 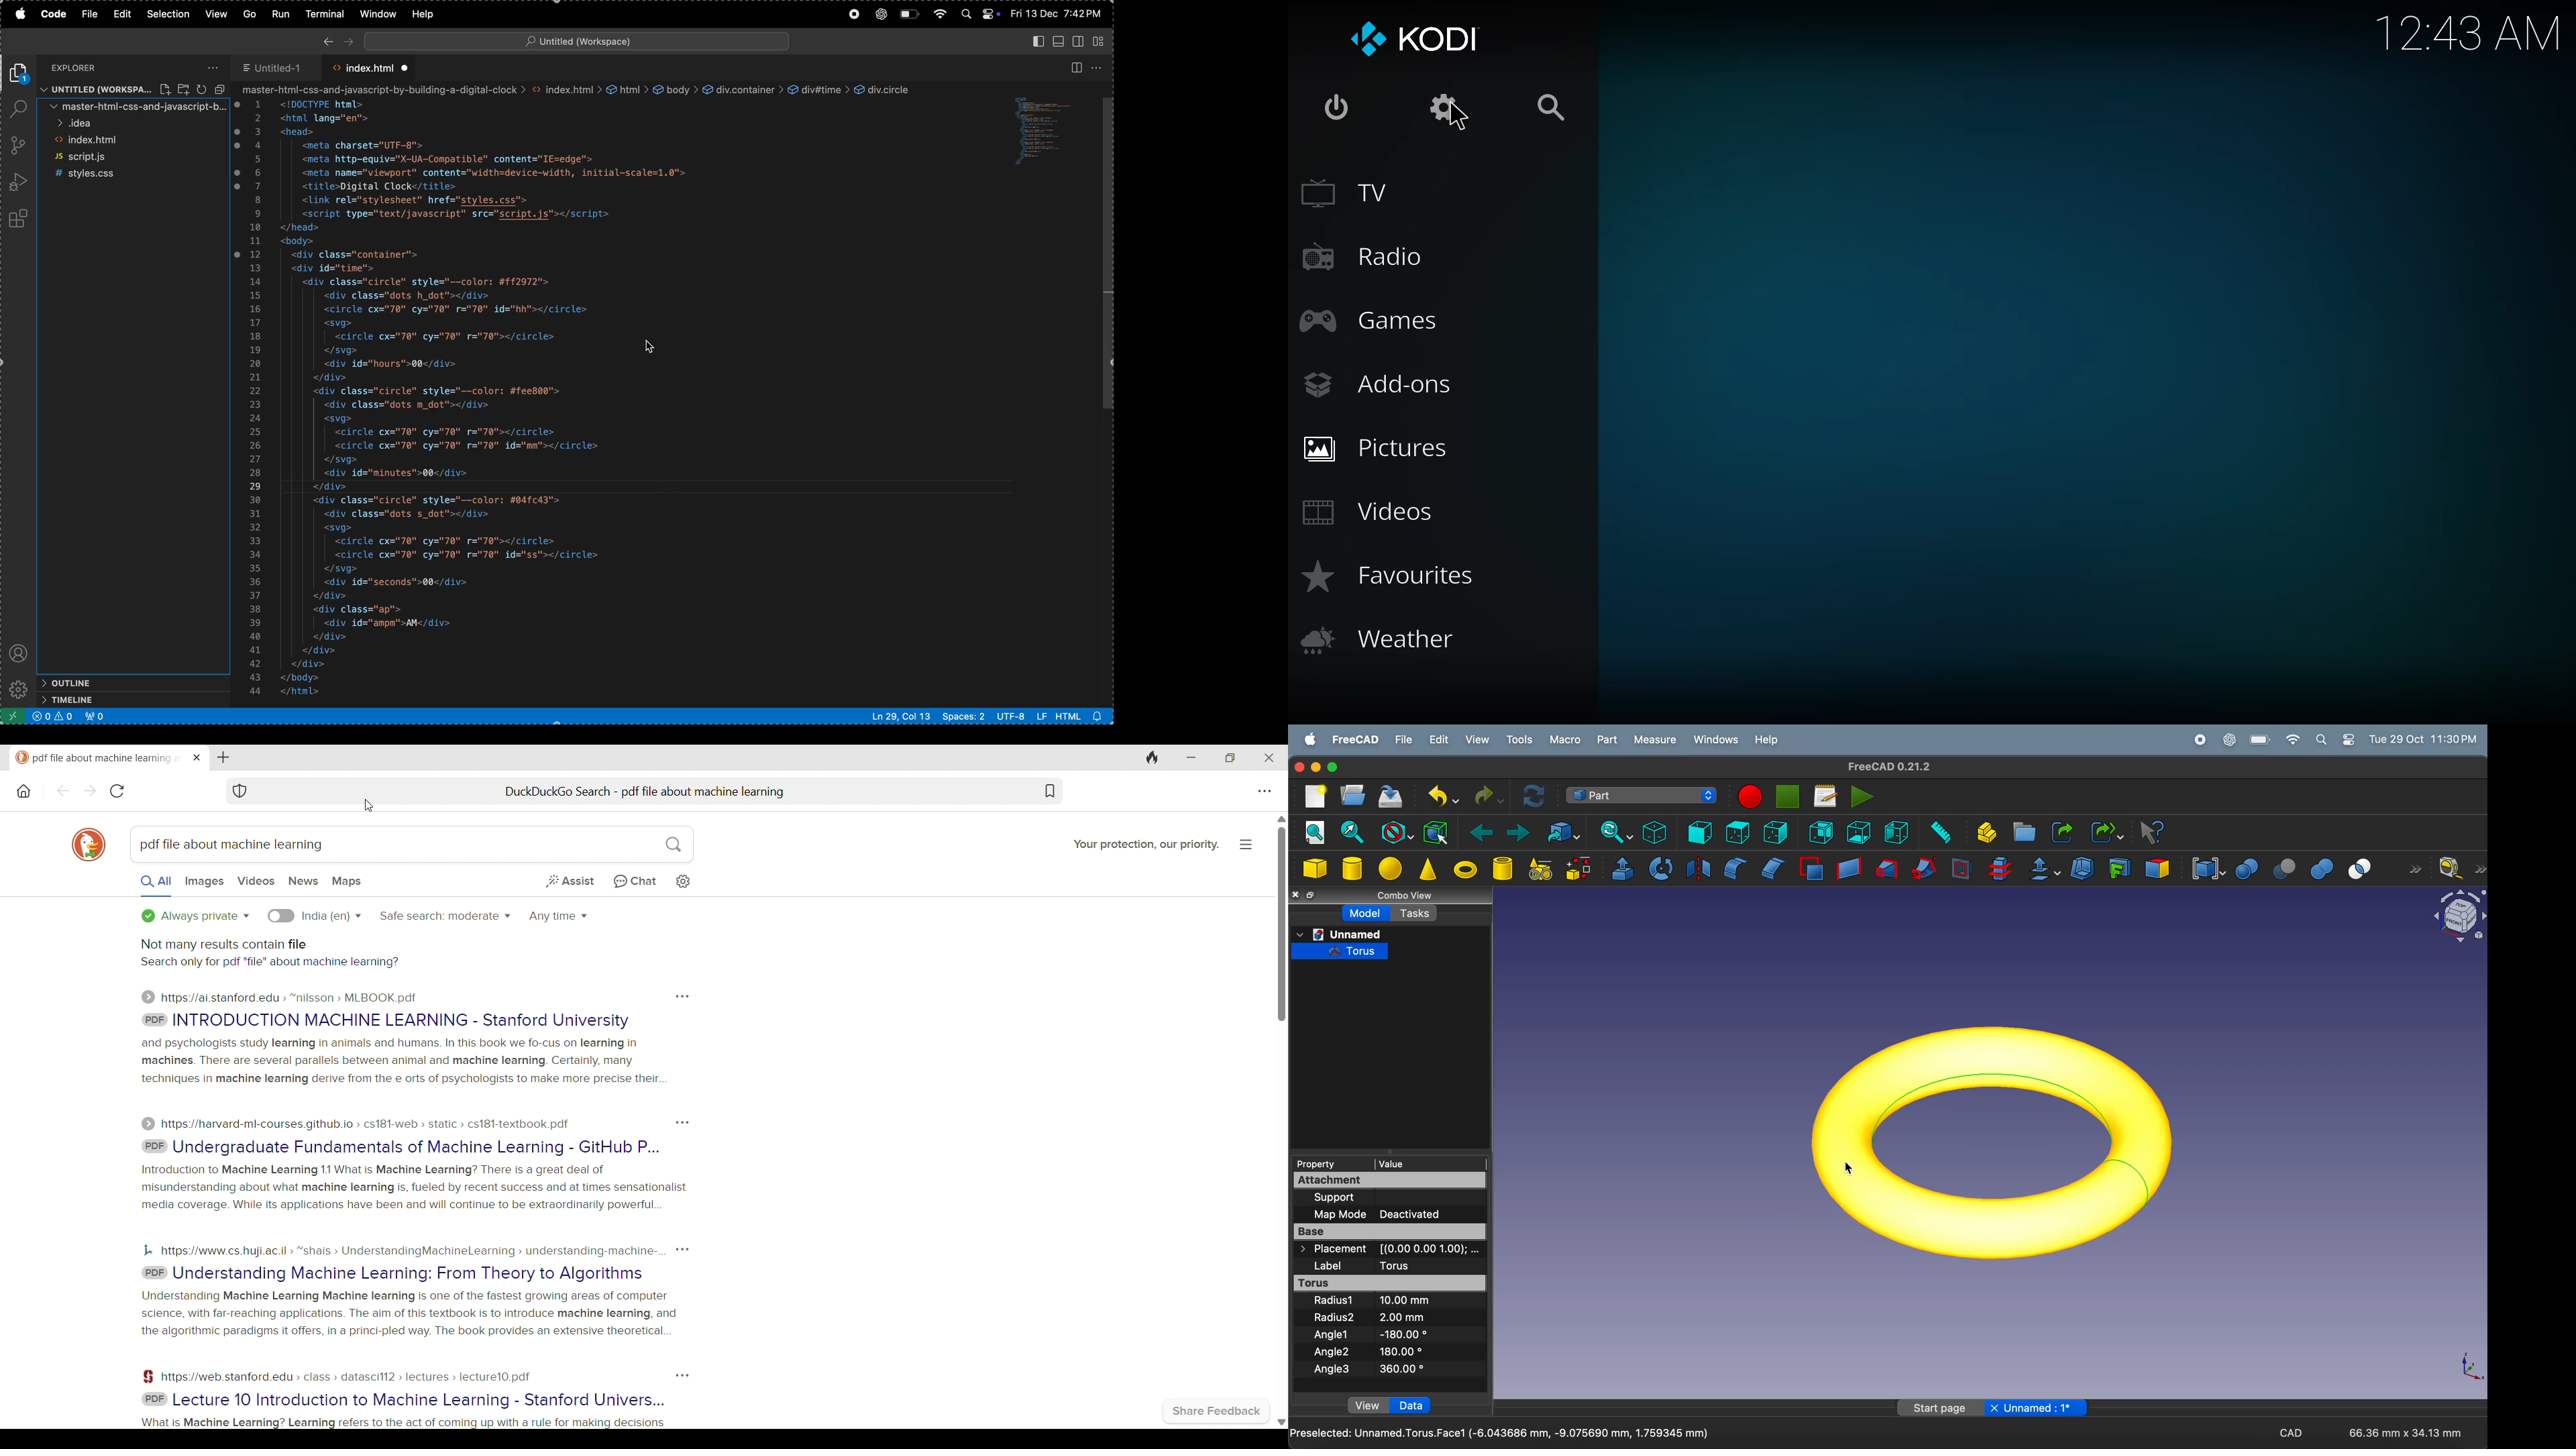 What do you see at coordinates (2156, 868) in the screenshot?
I see `color per face` at bounding box center [2156, 868].